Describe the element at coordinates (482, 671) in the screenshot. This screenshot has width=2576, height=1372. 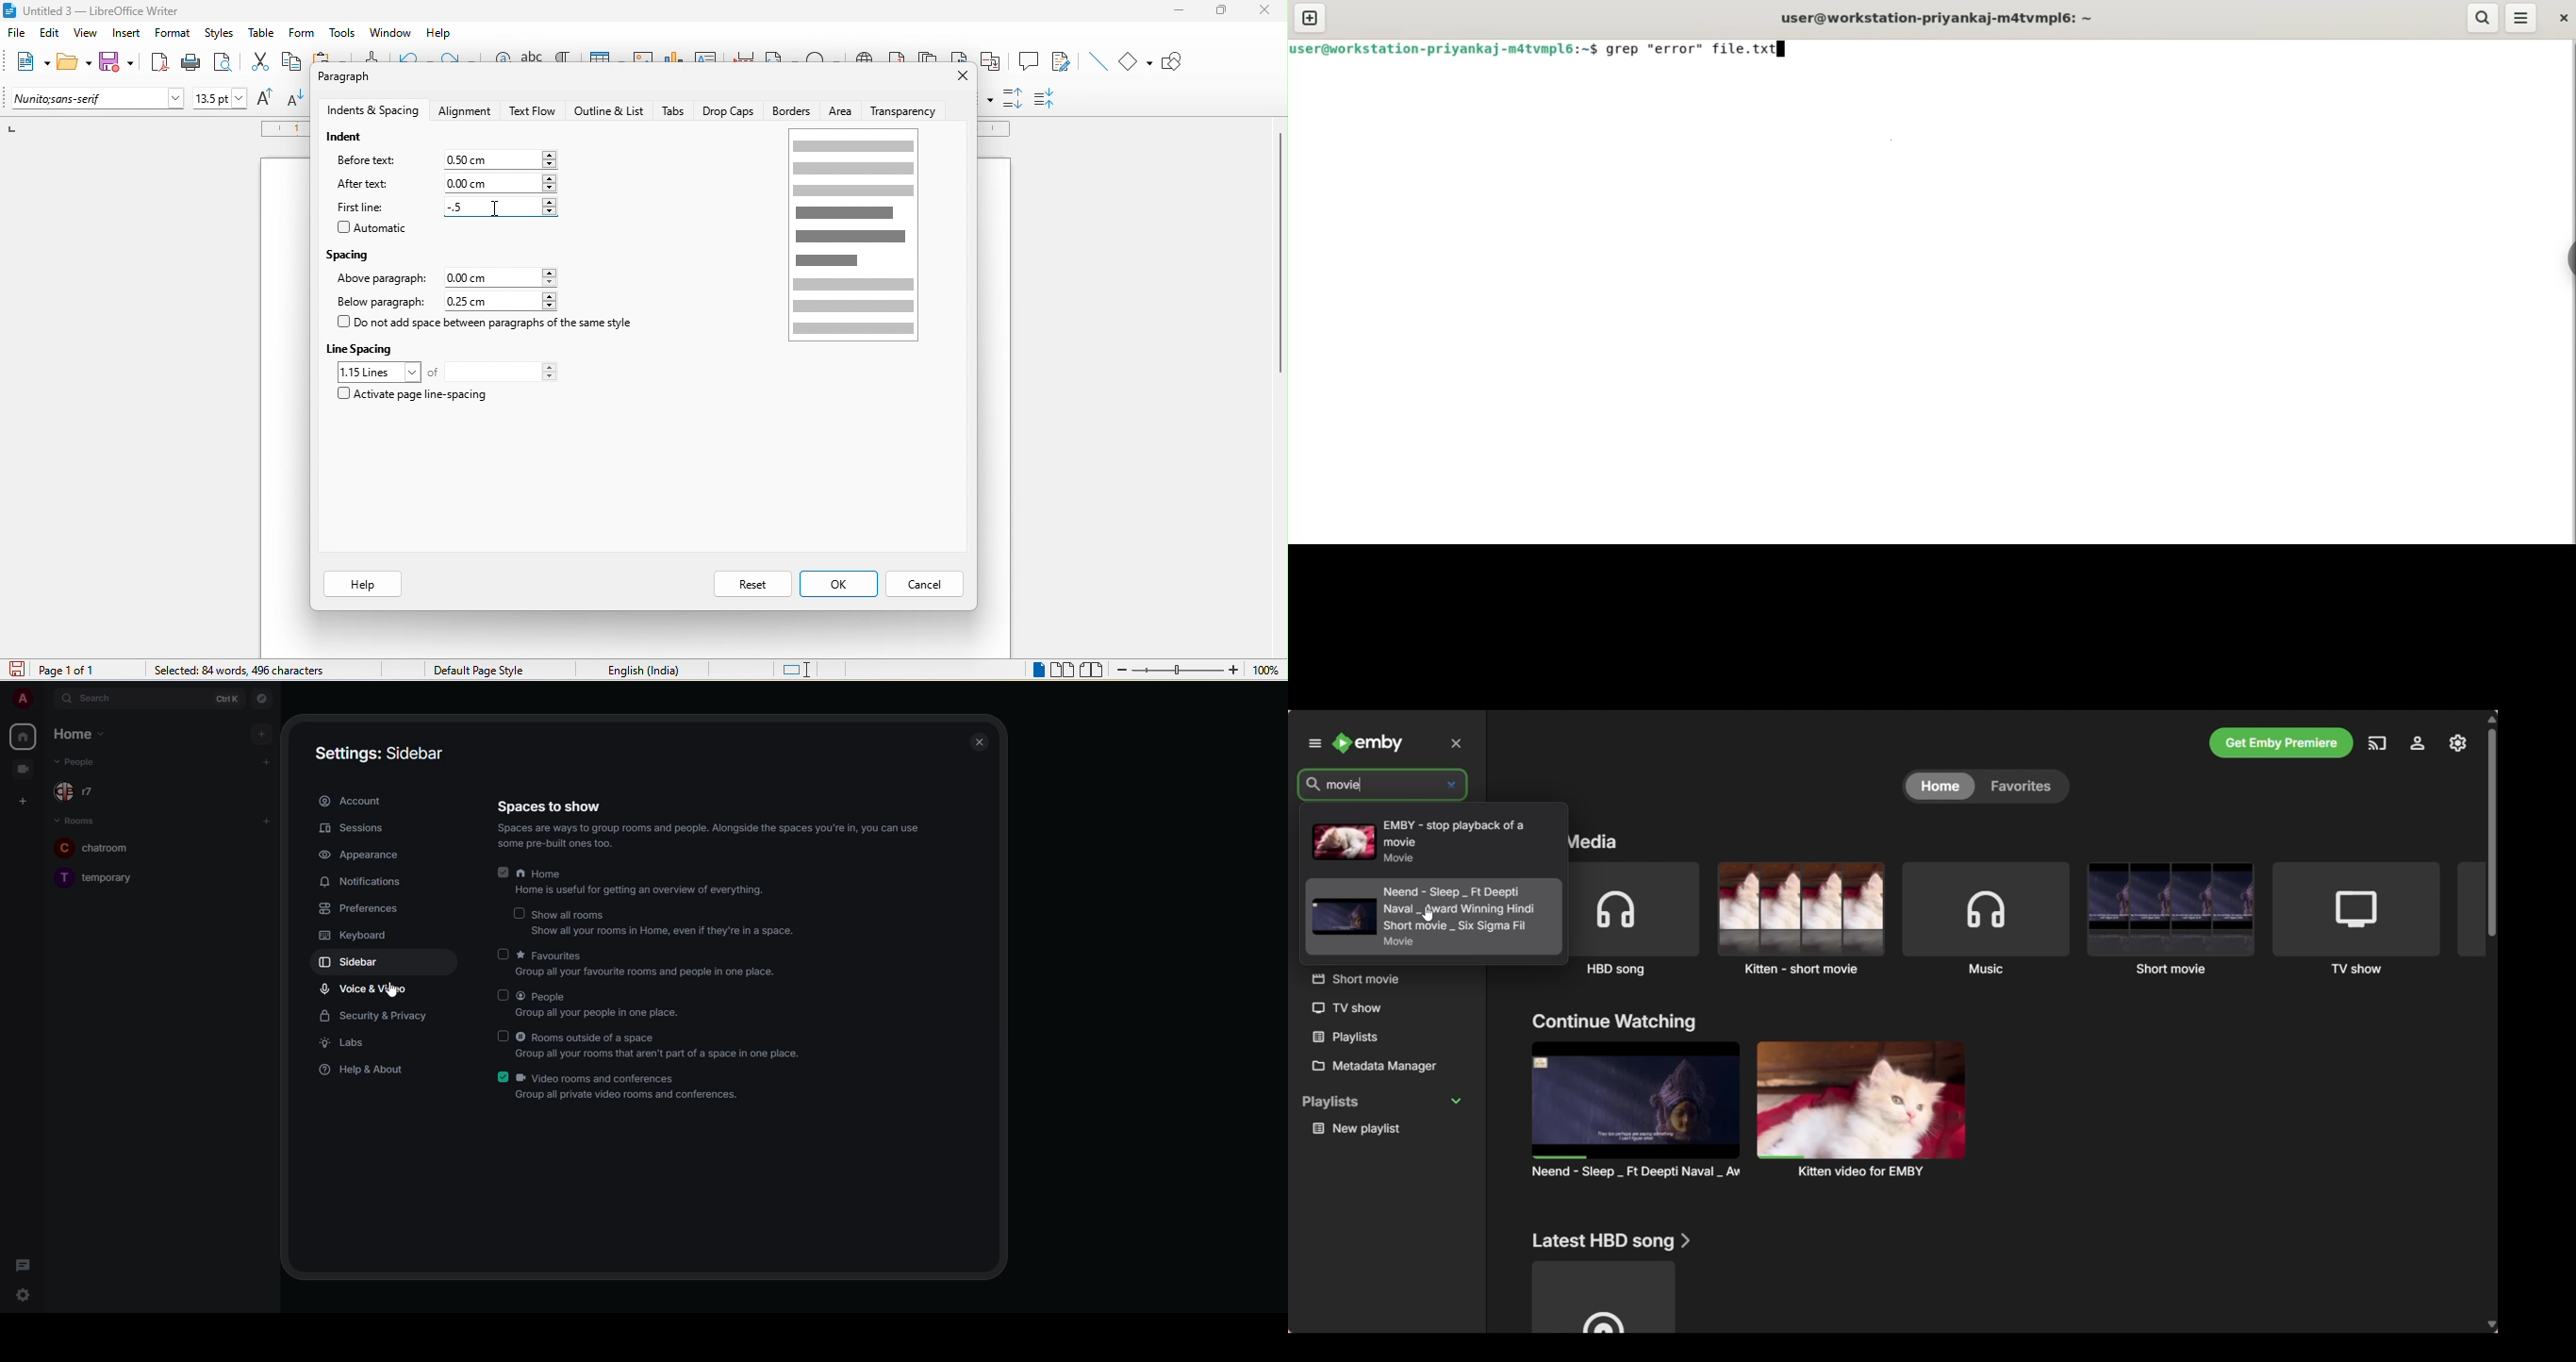
I see `default page style` at that location.